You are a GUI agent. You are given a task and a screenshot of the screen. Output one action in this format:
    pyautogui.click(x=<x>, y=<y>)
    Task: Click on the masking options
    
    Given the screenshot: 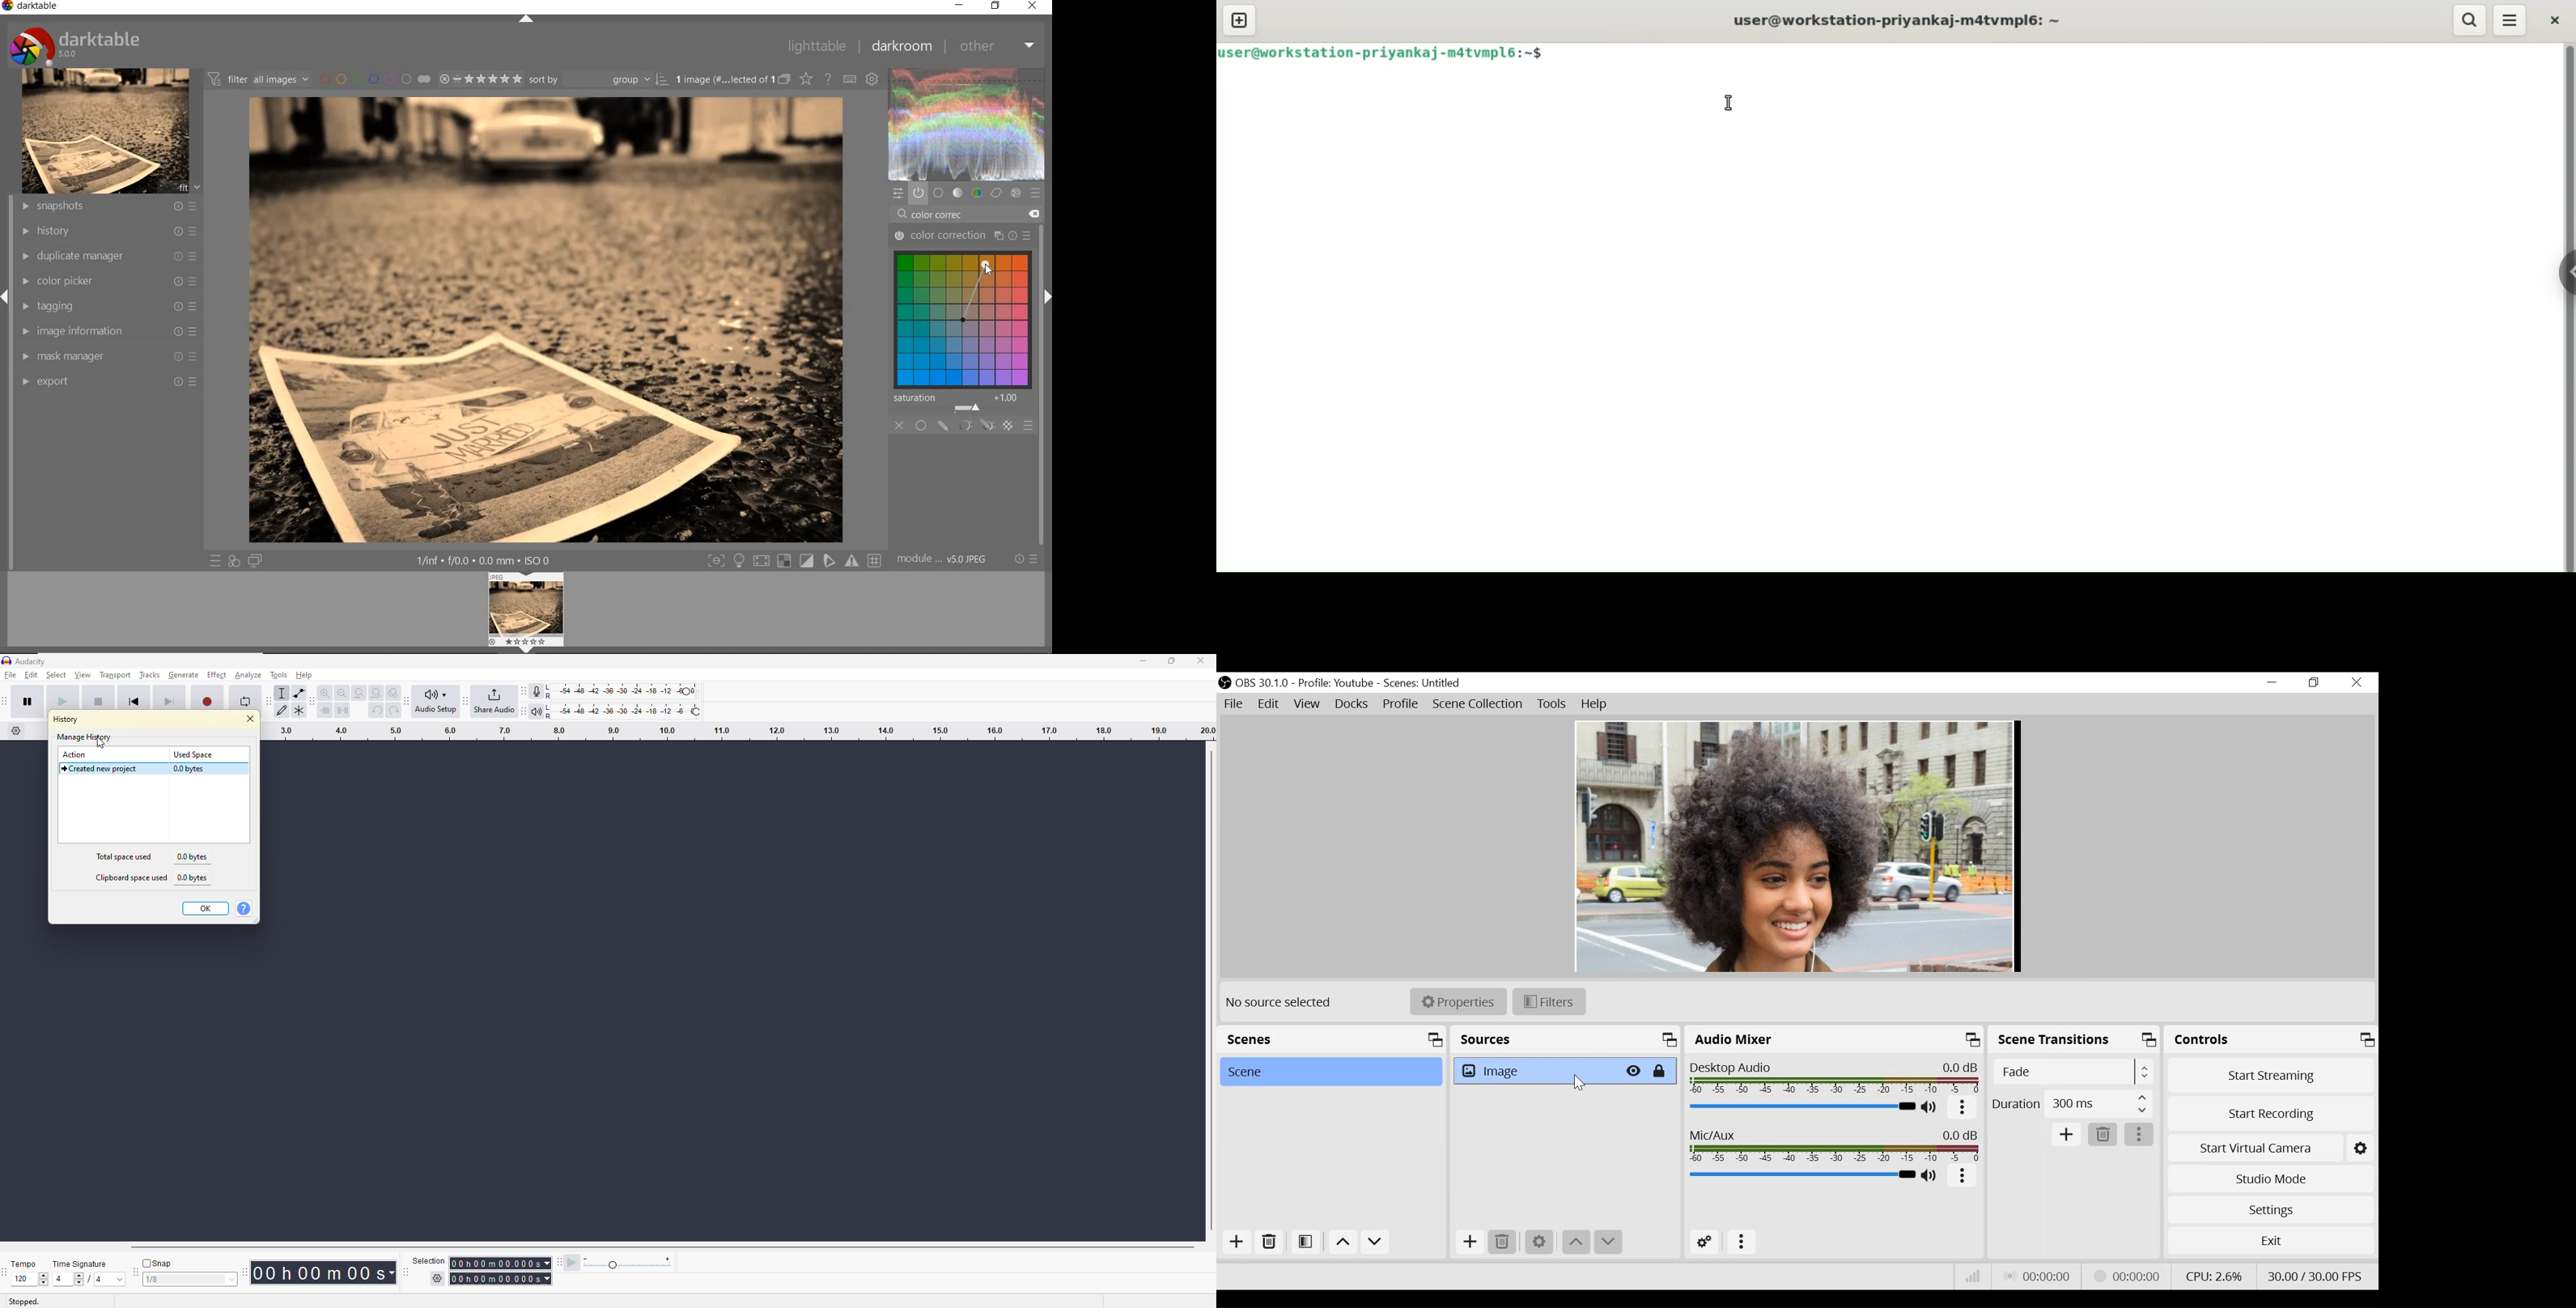 What is the action you would take?
    pyautogui.click(x=974, y=425)
    